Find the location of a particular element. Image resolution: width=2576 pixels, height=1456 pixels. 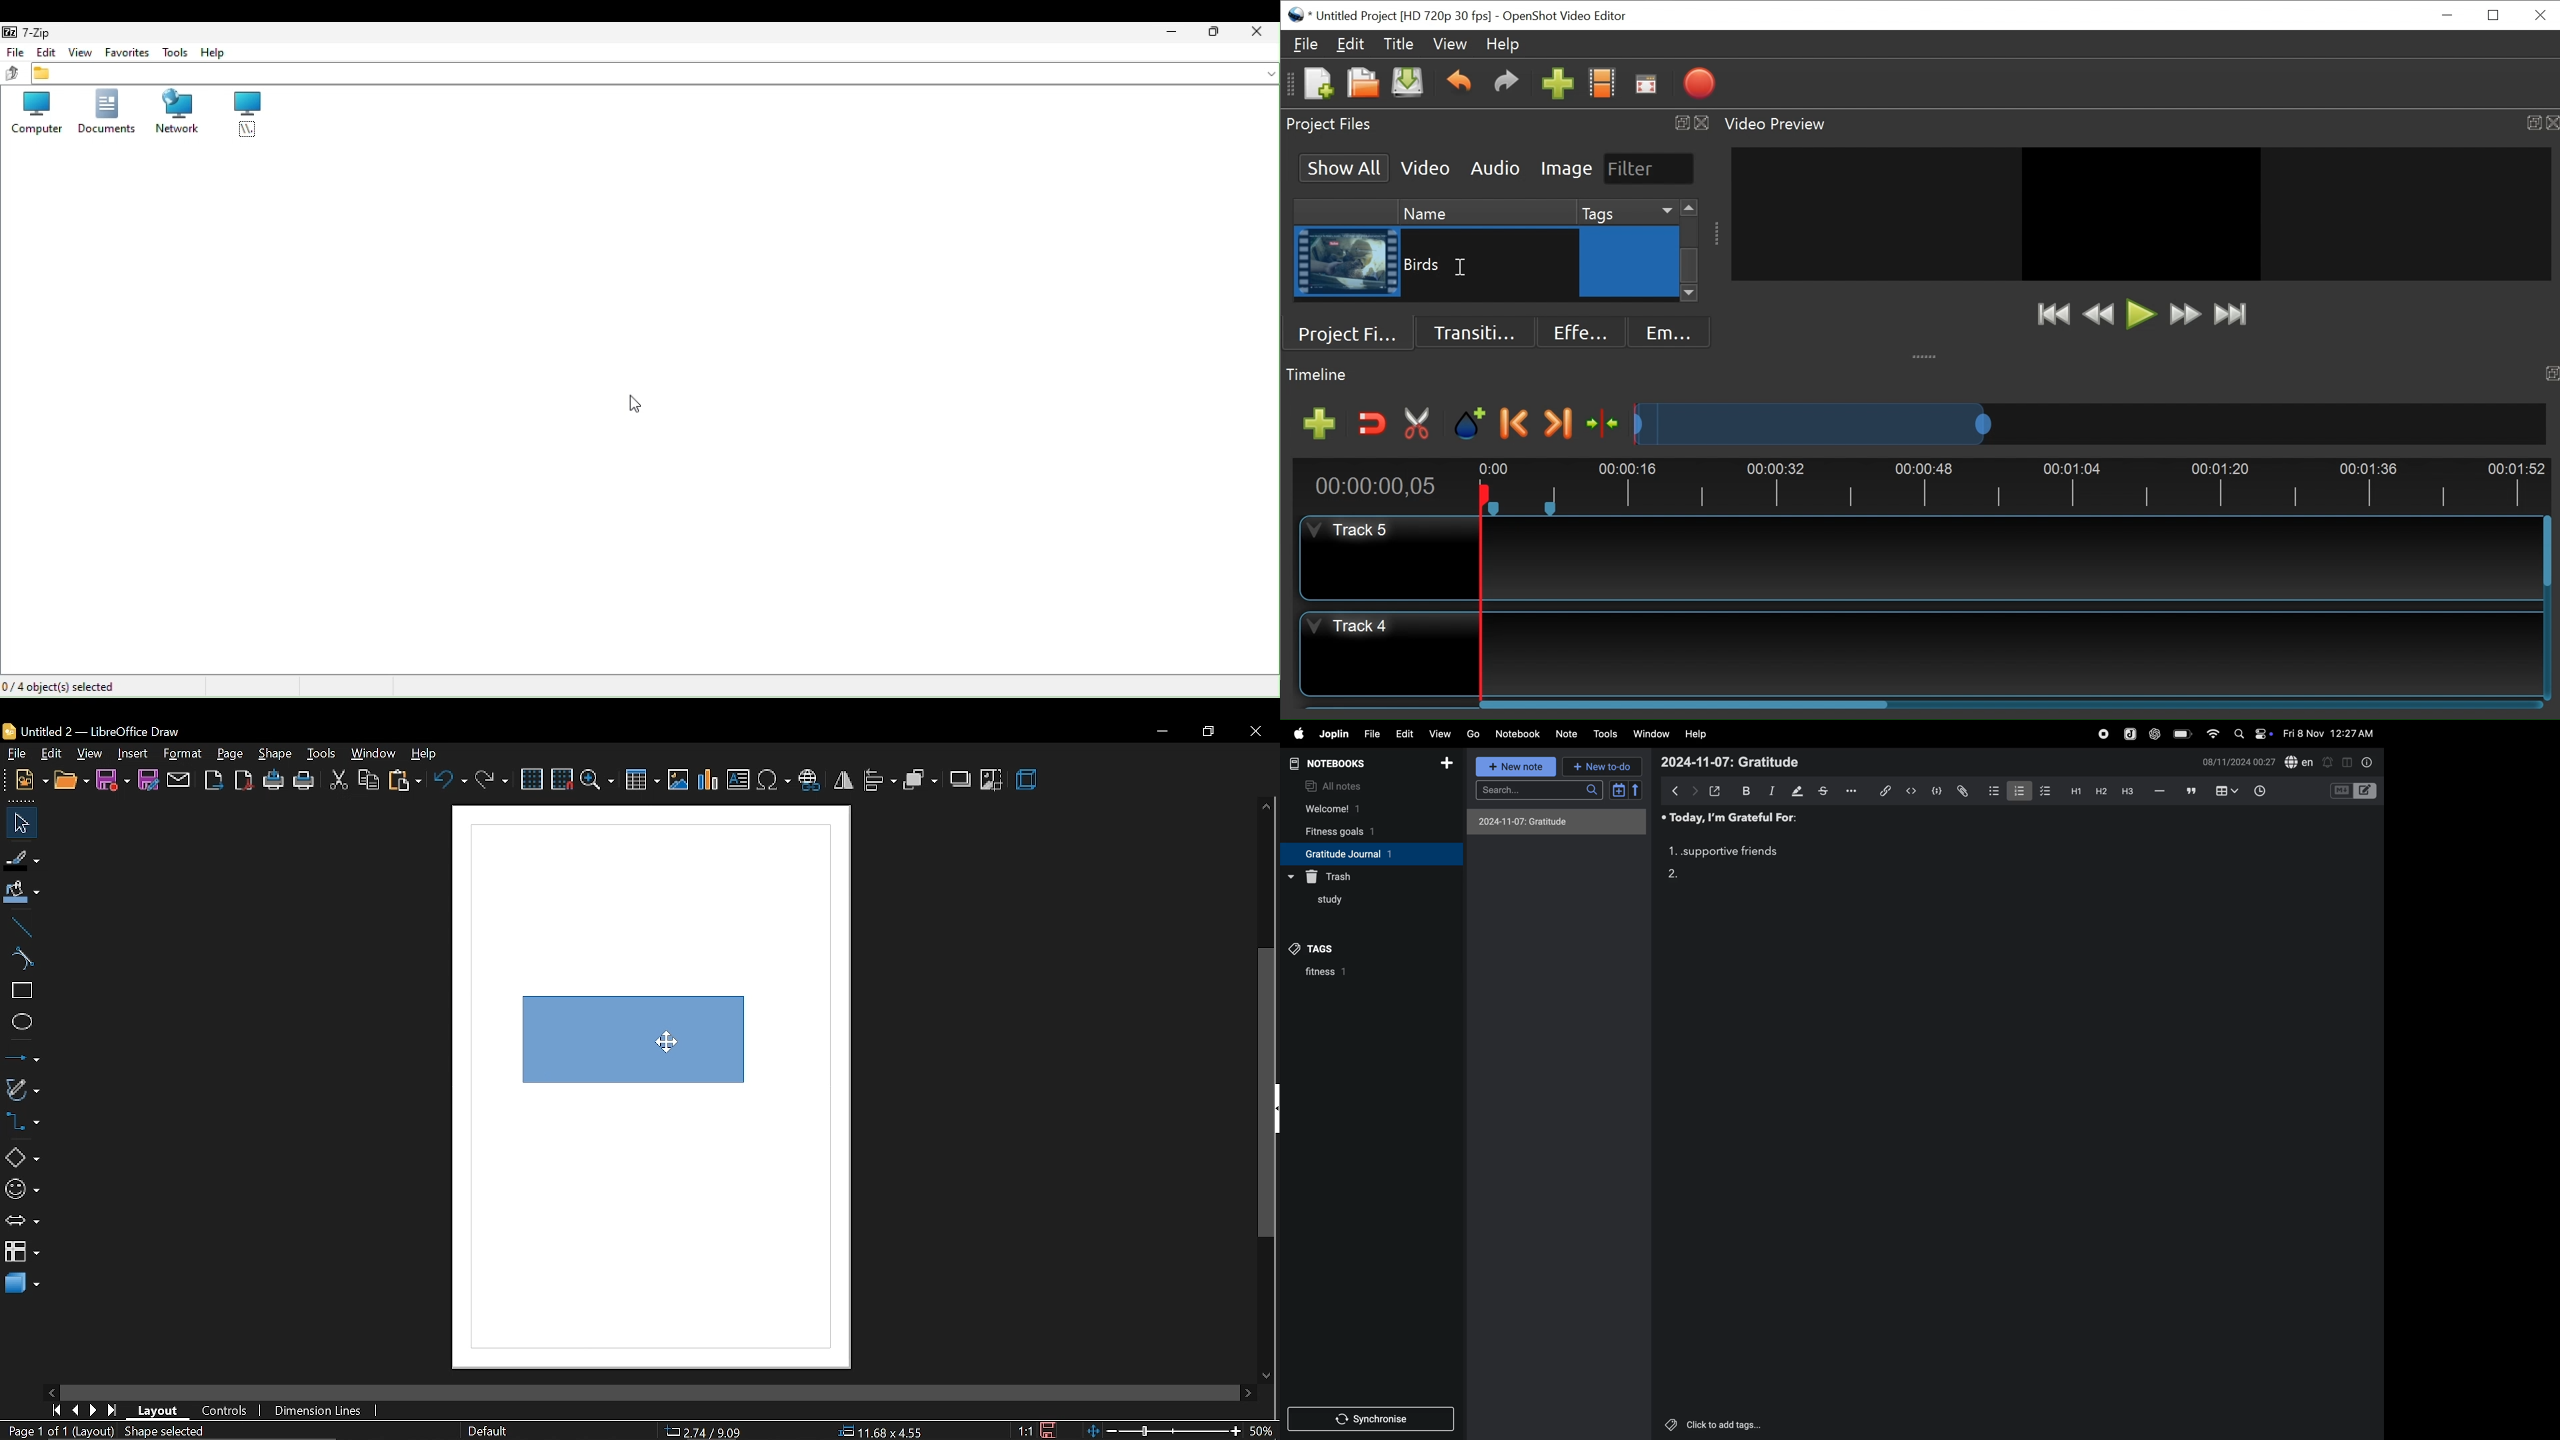

Snap is located at coordinates (1369, 425).